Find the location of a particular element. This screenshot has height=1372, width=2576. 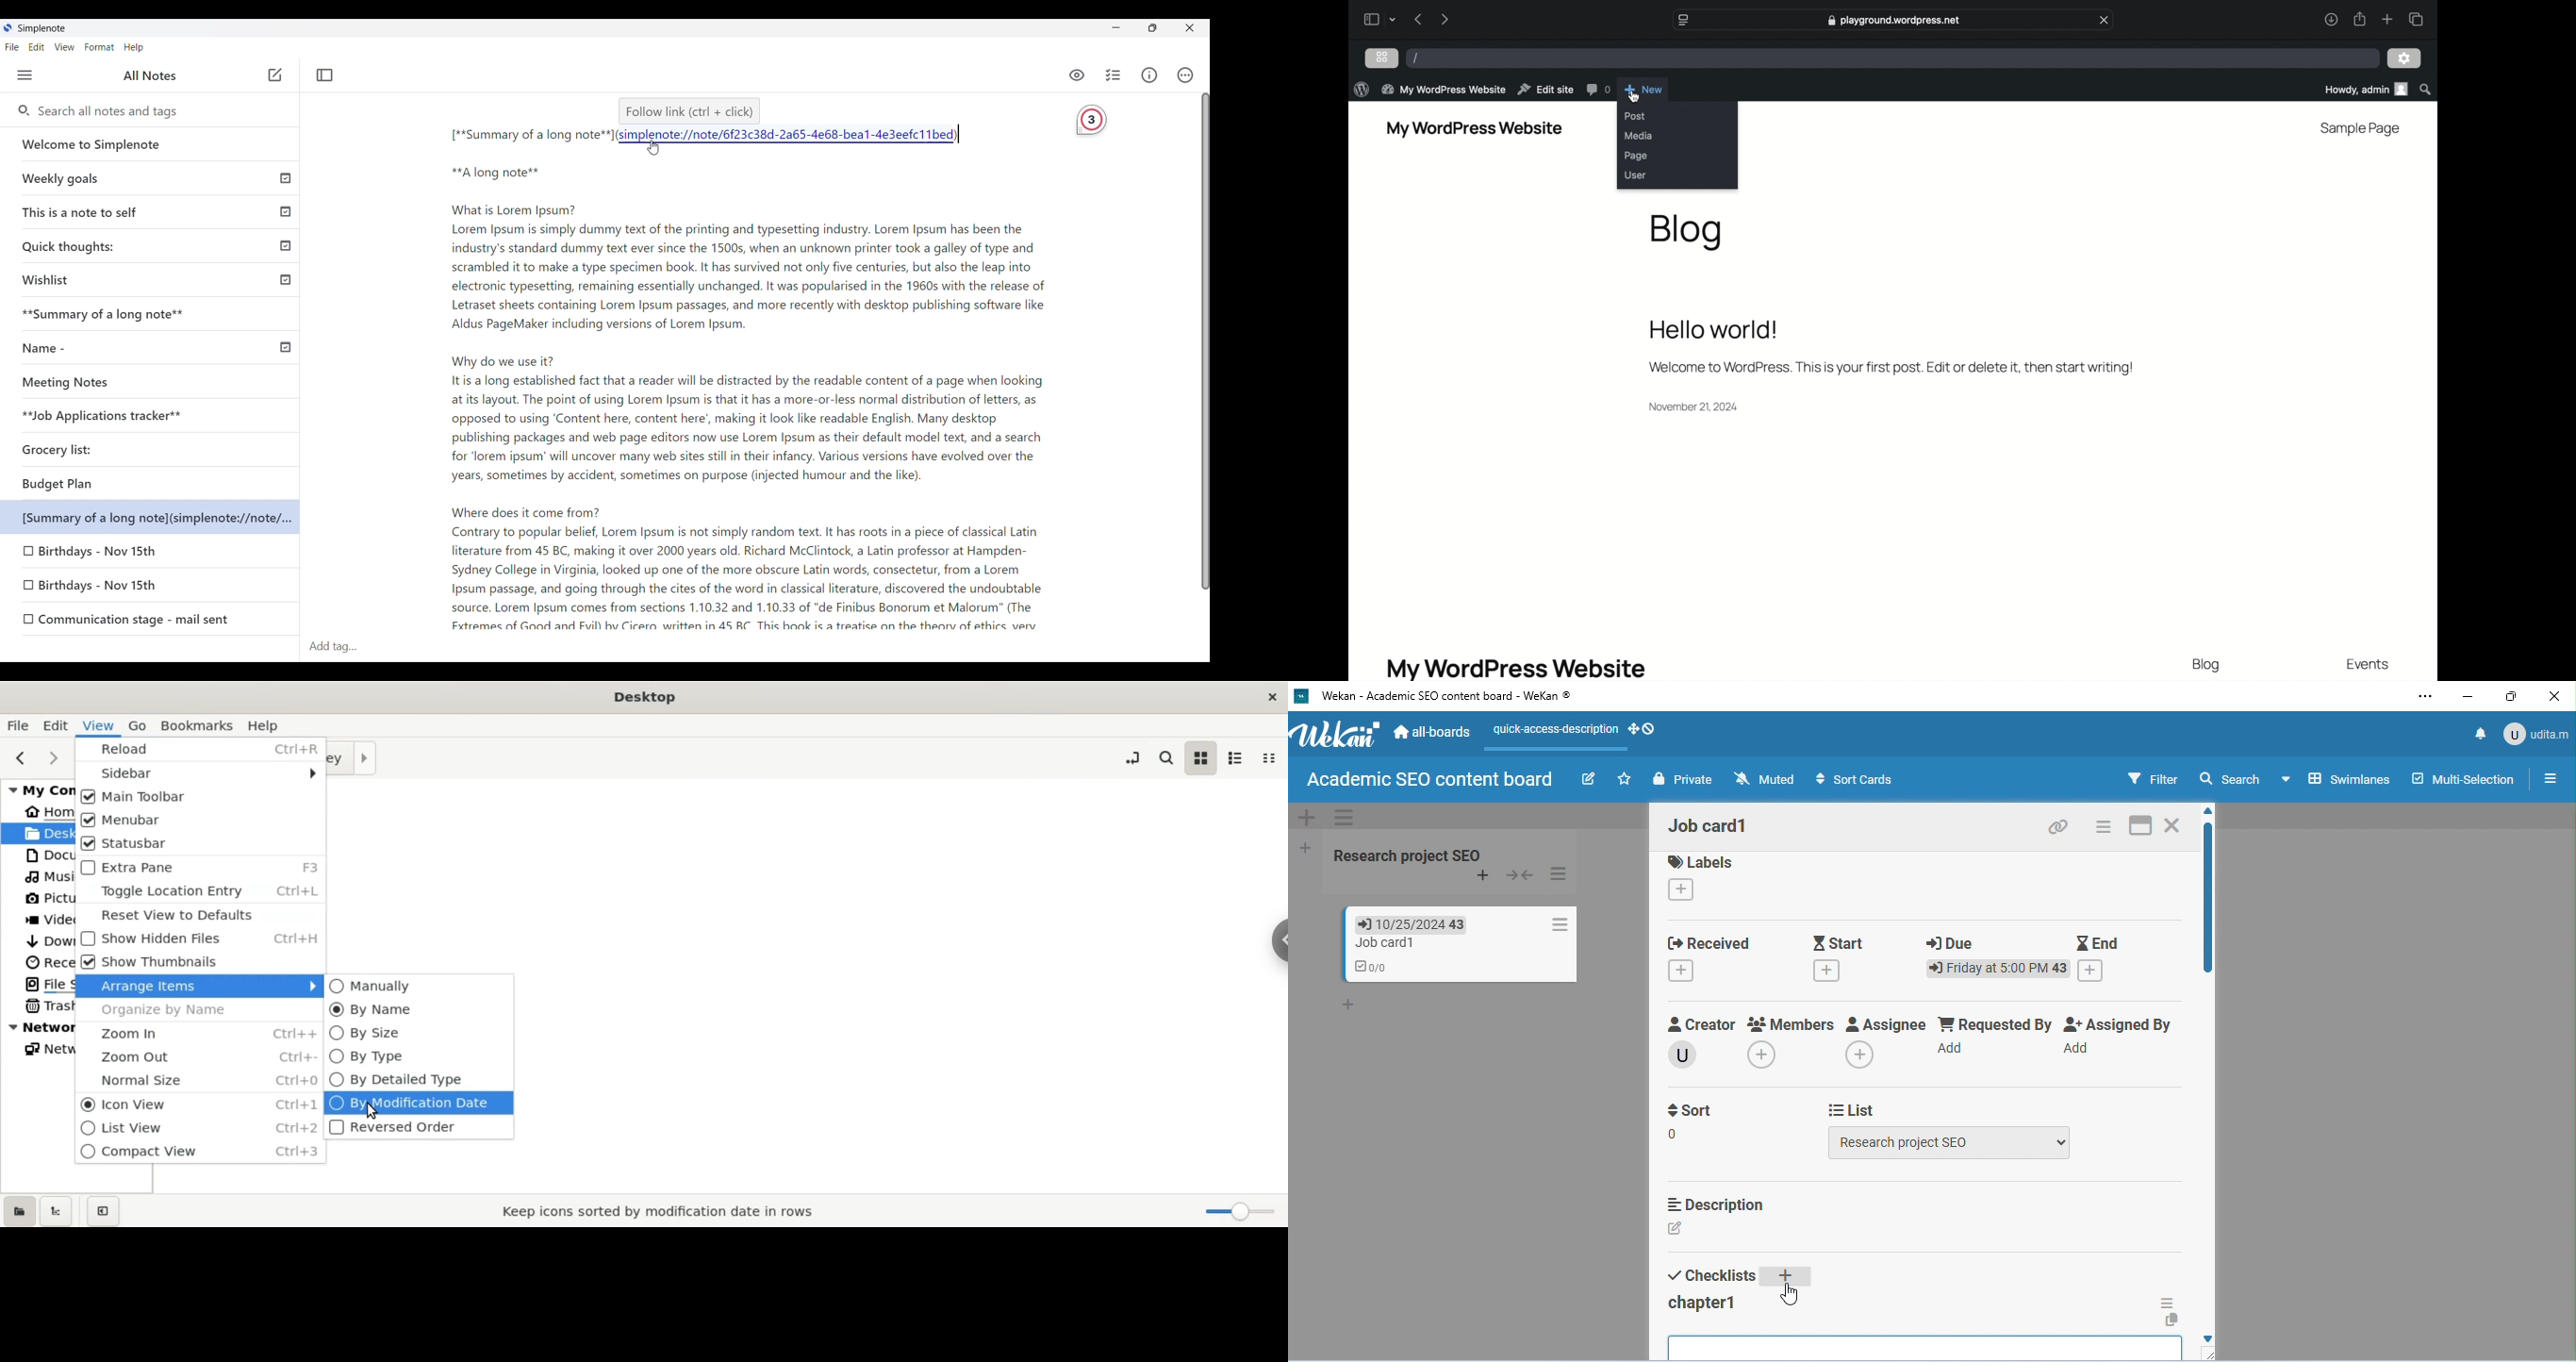

board name: academic SEO content board is located at coordinates (1429, 780).